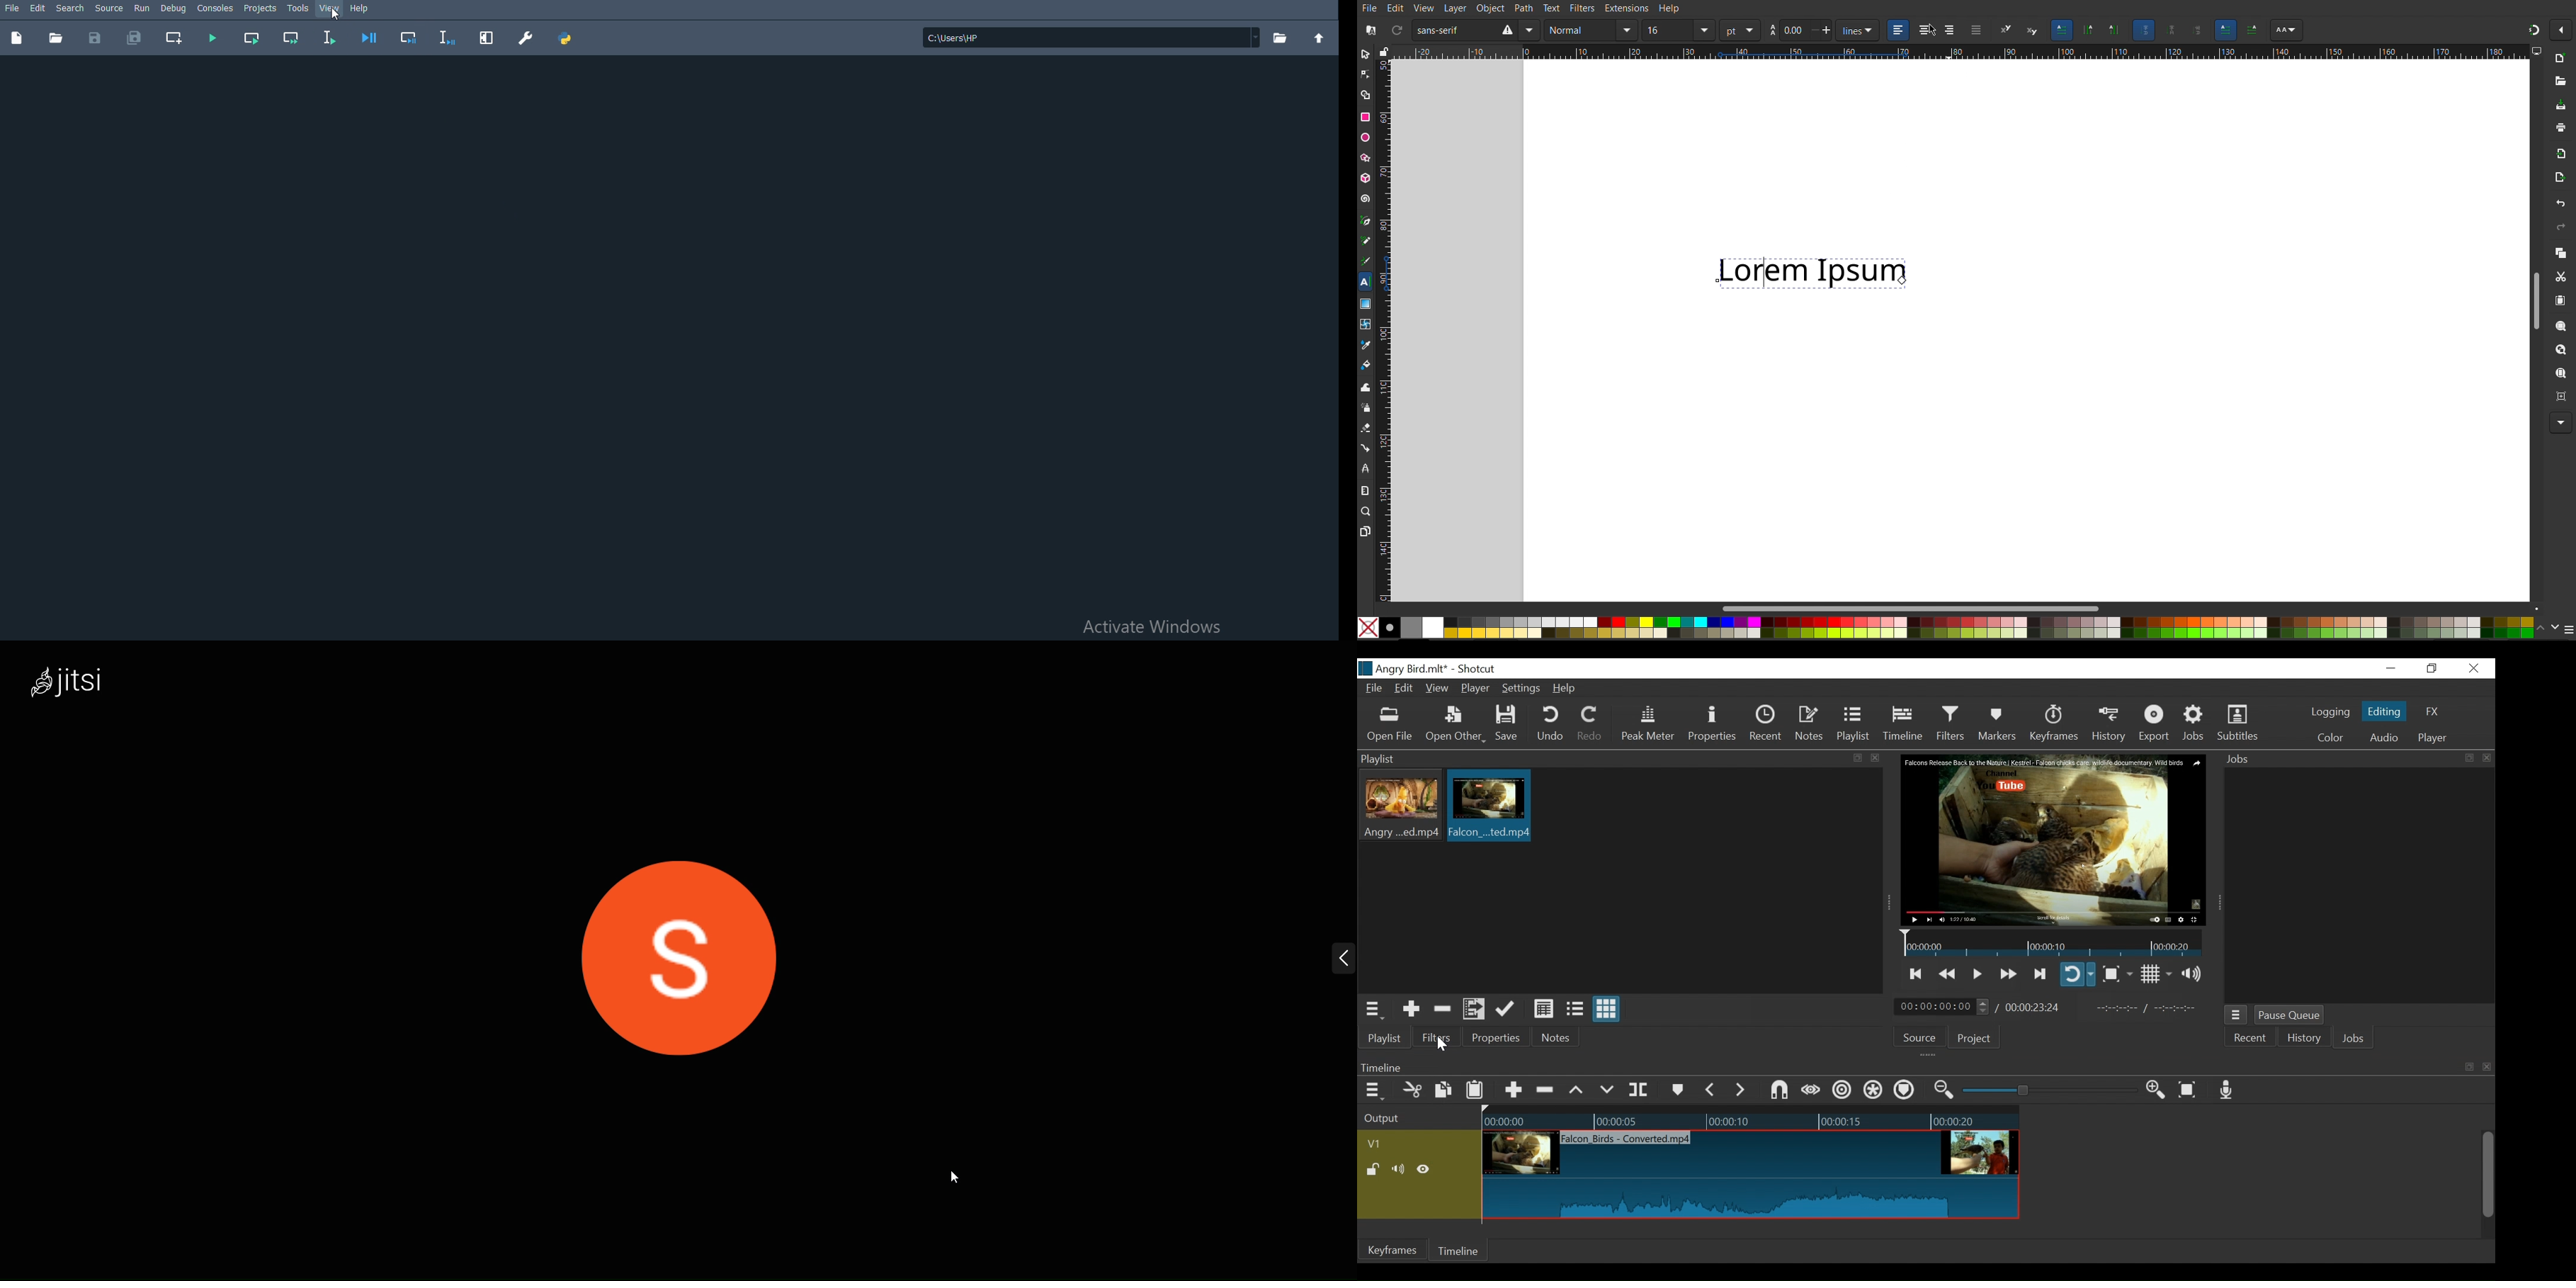 The image size is (2576, 1288). What do you see at coordinates (38, 7) in the screenshot?
I see `Edit` at bounding box center [38, 7].